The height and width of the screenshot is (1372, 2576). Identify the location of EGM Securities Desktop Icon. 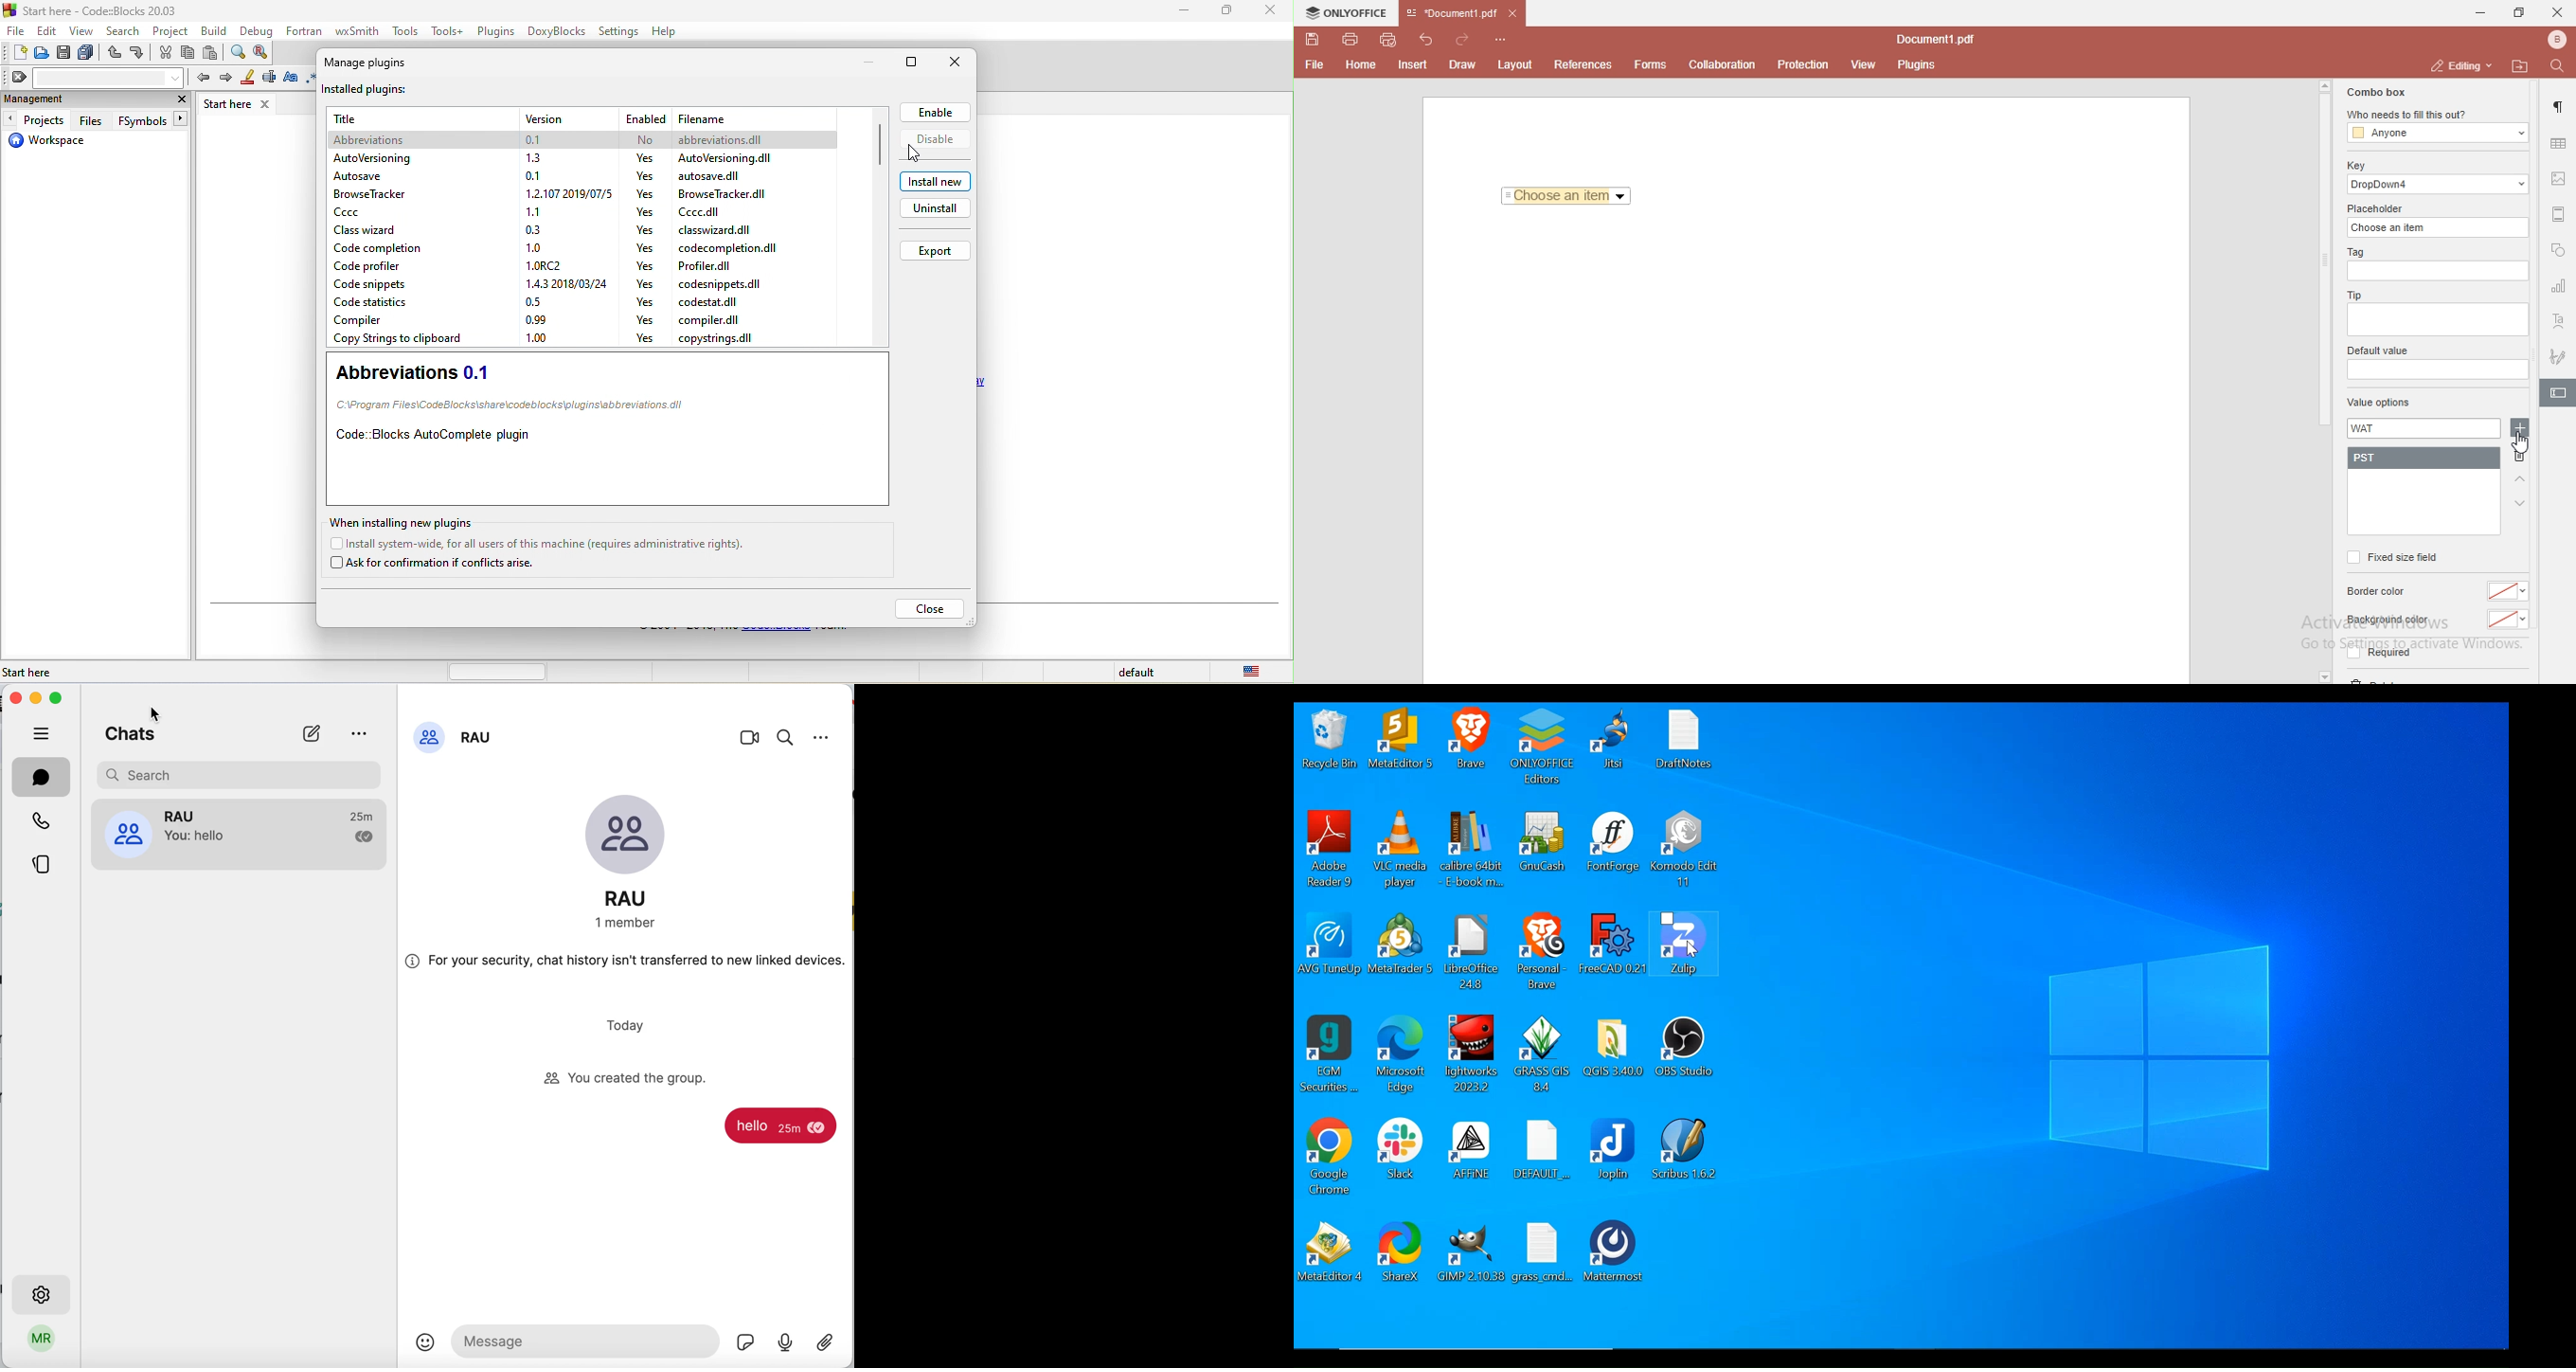
(1332, 1053).